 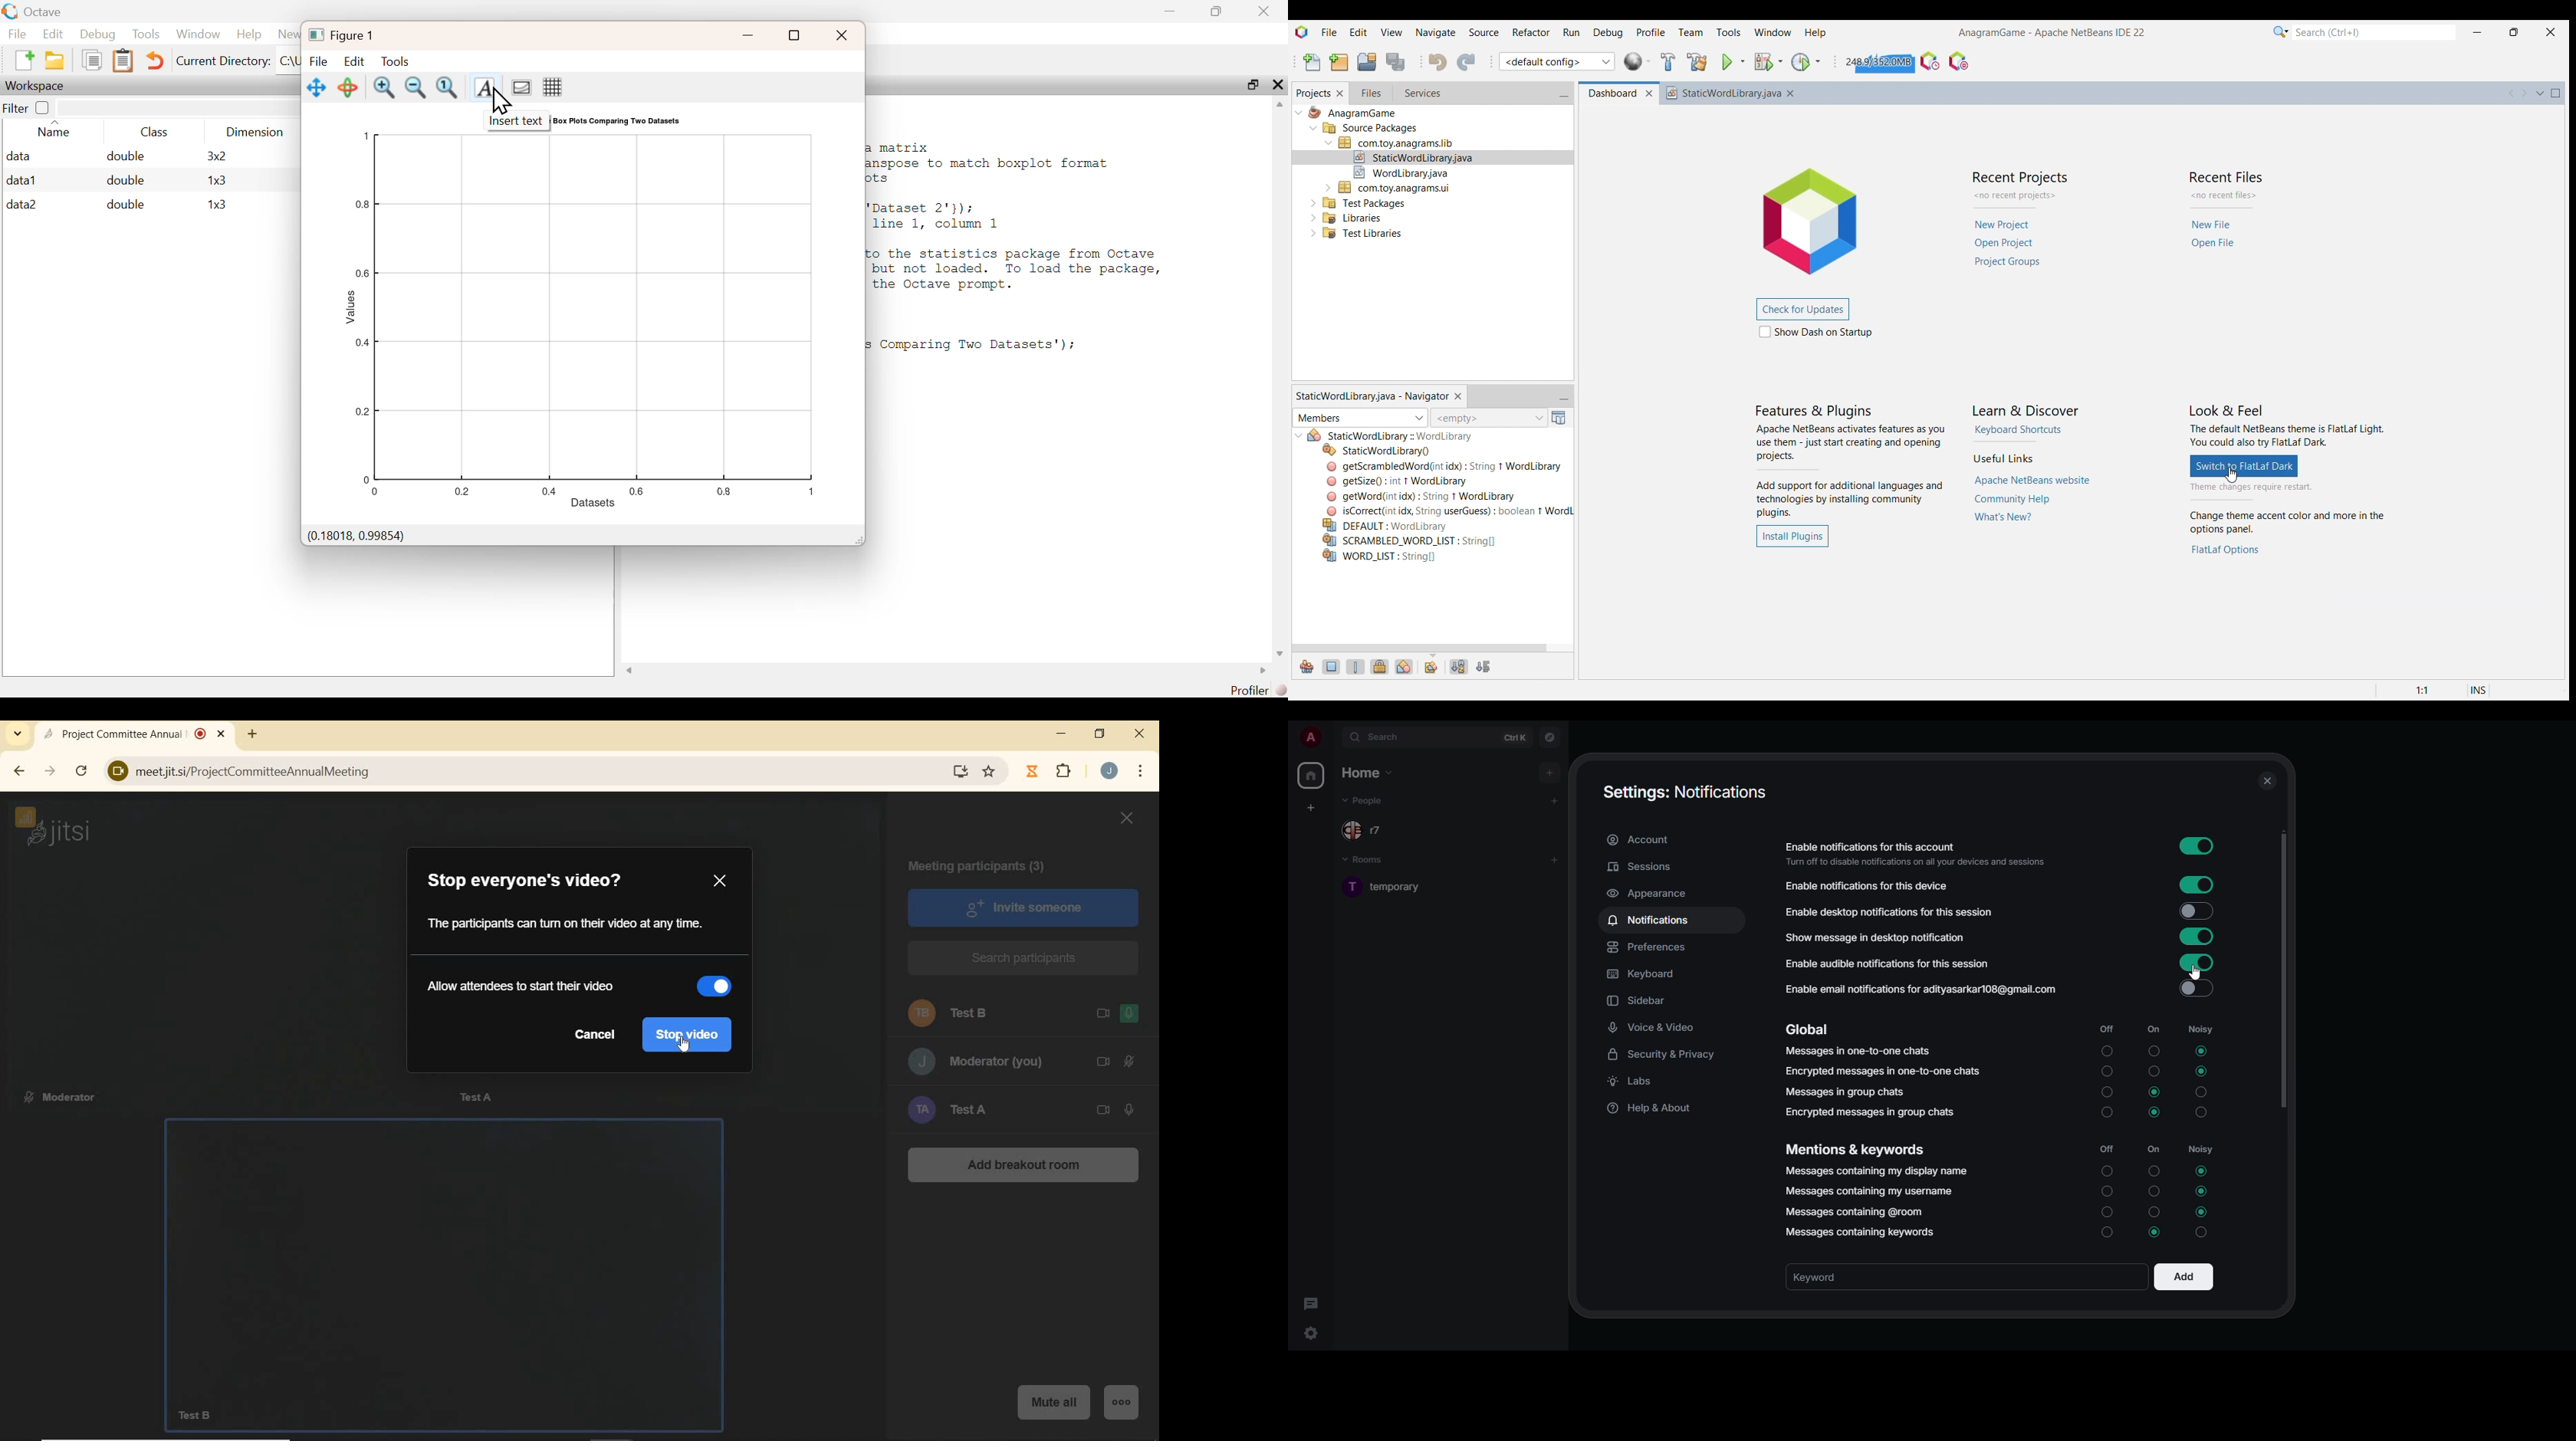 I want to click on scroll left, so click(x=632, y=671).